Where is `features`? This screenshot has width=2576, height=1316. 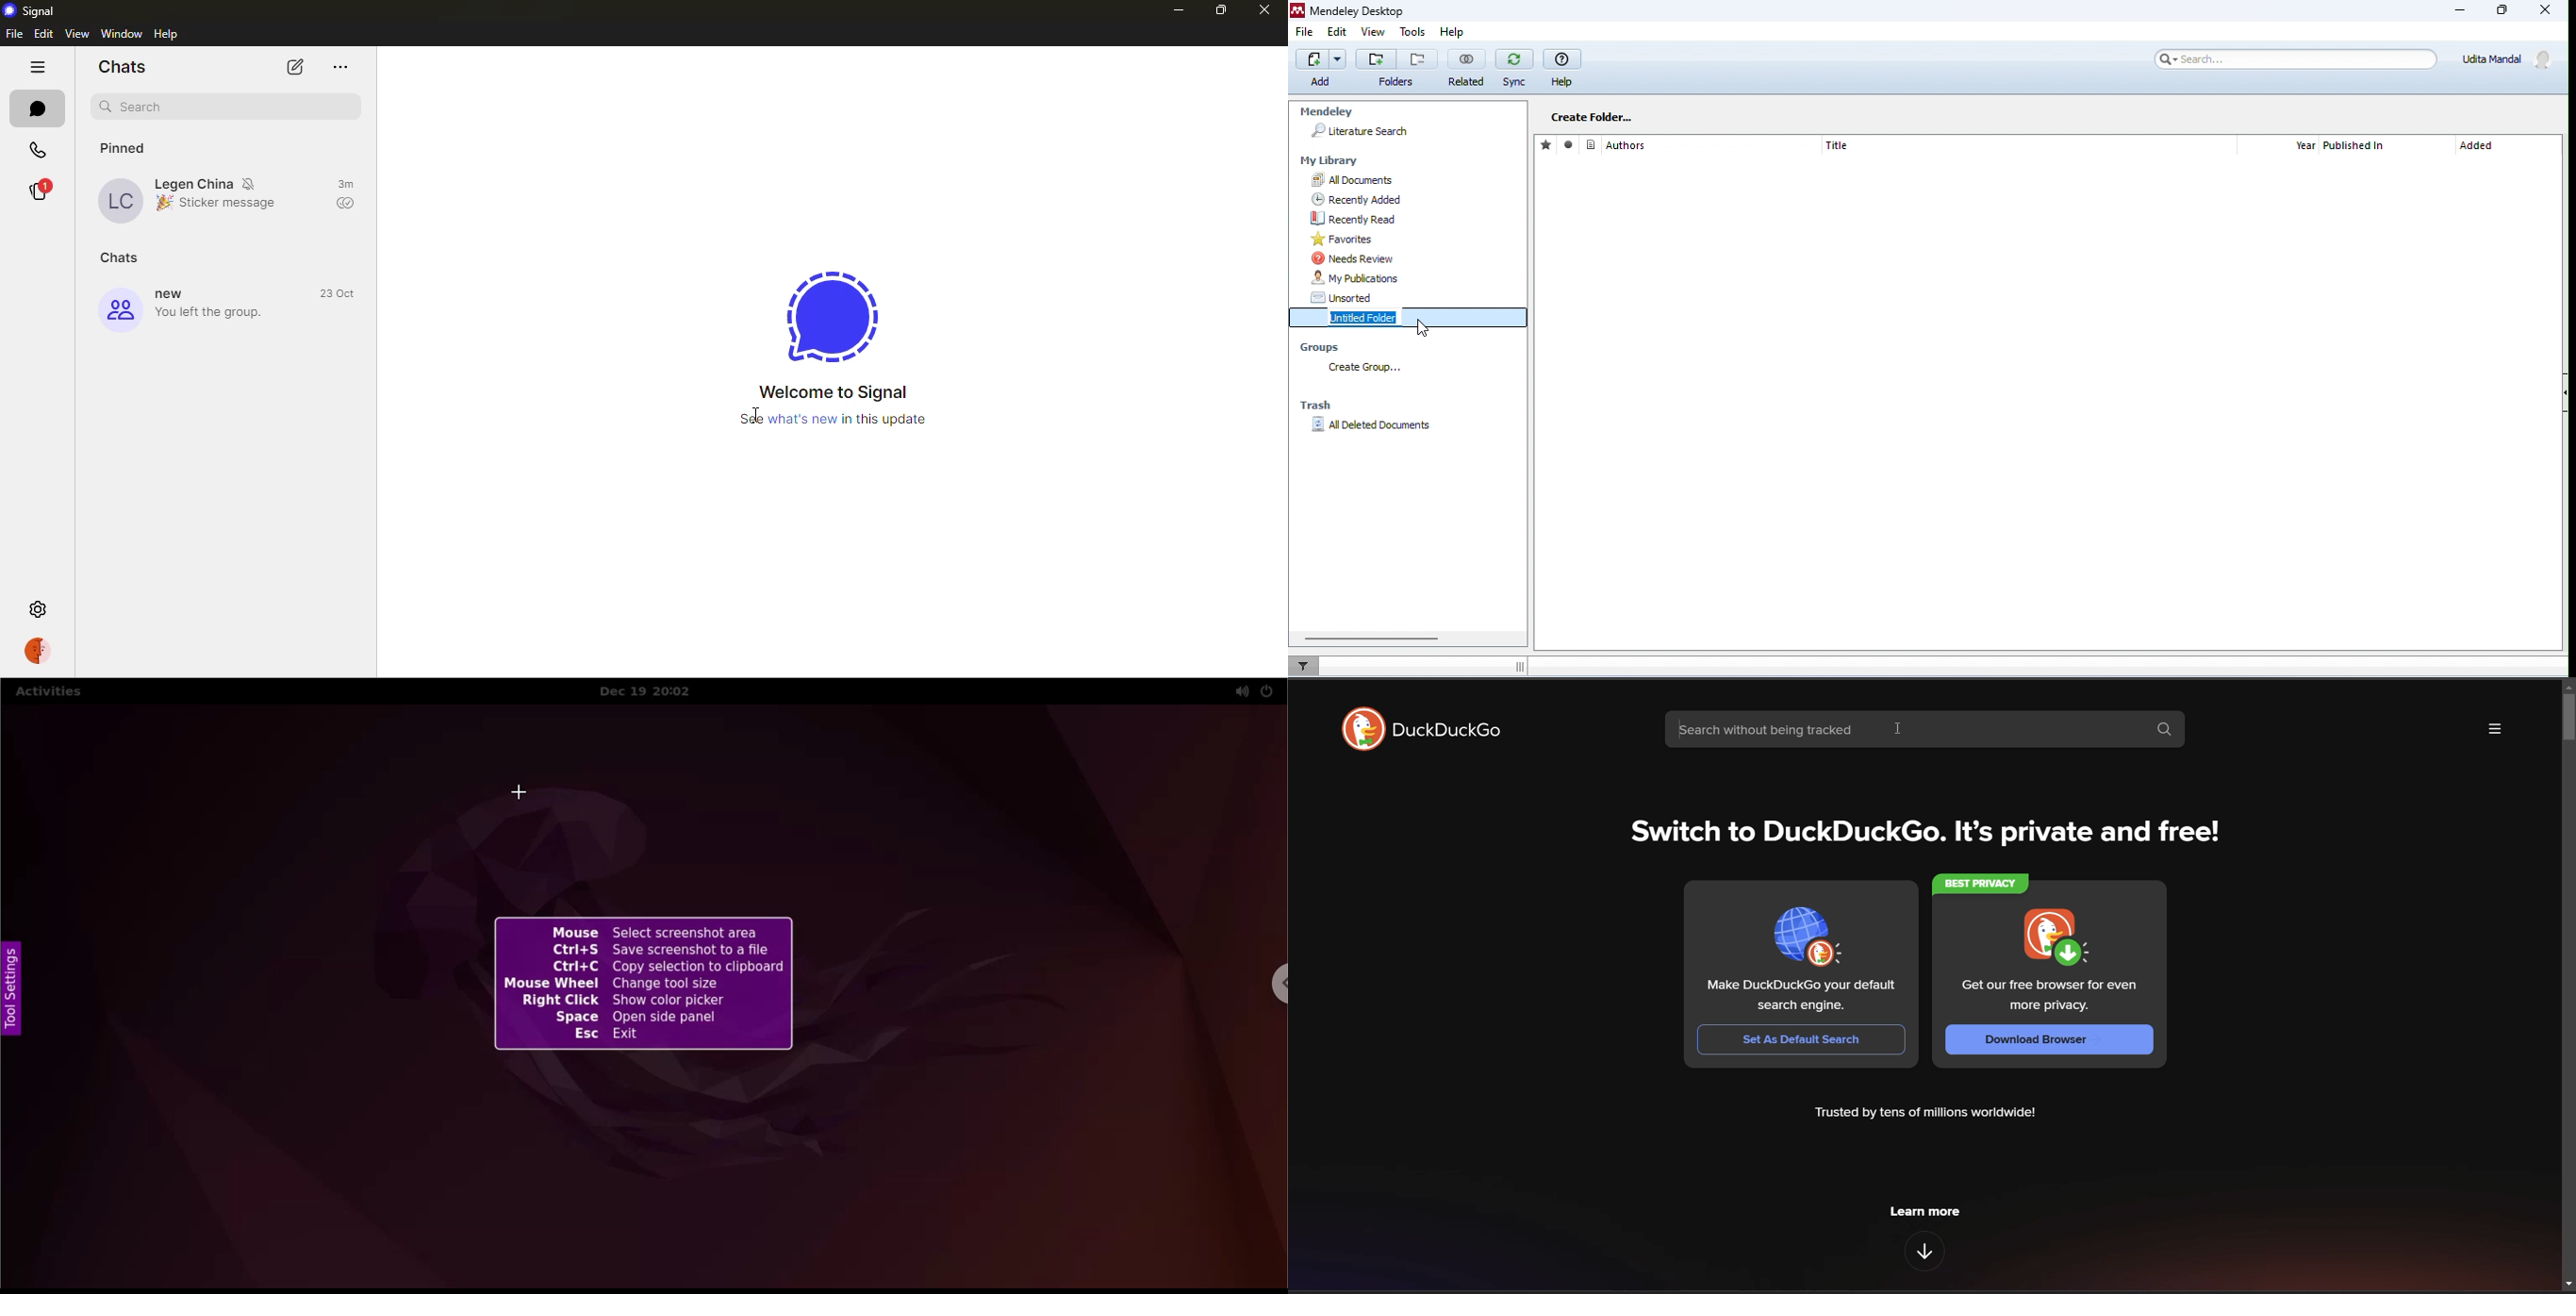 features is located at coordinates (1924, 1252).